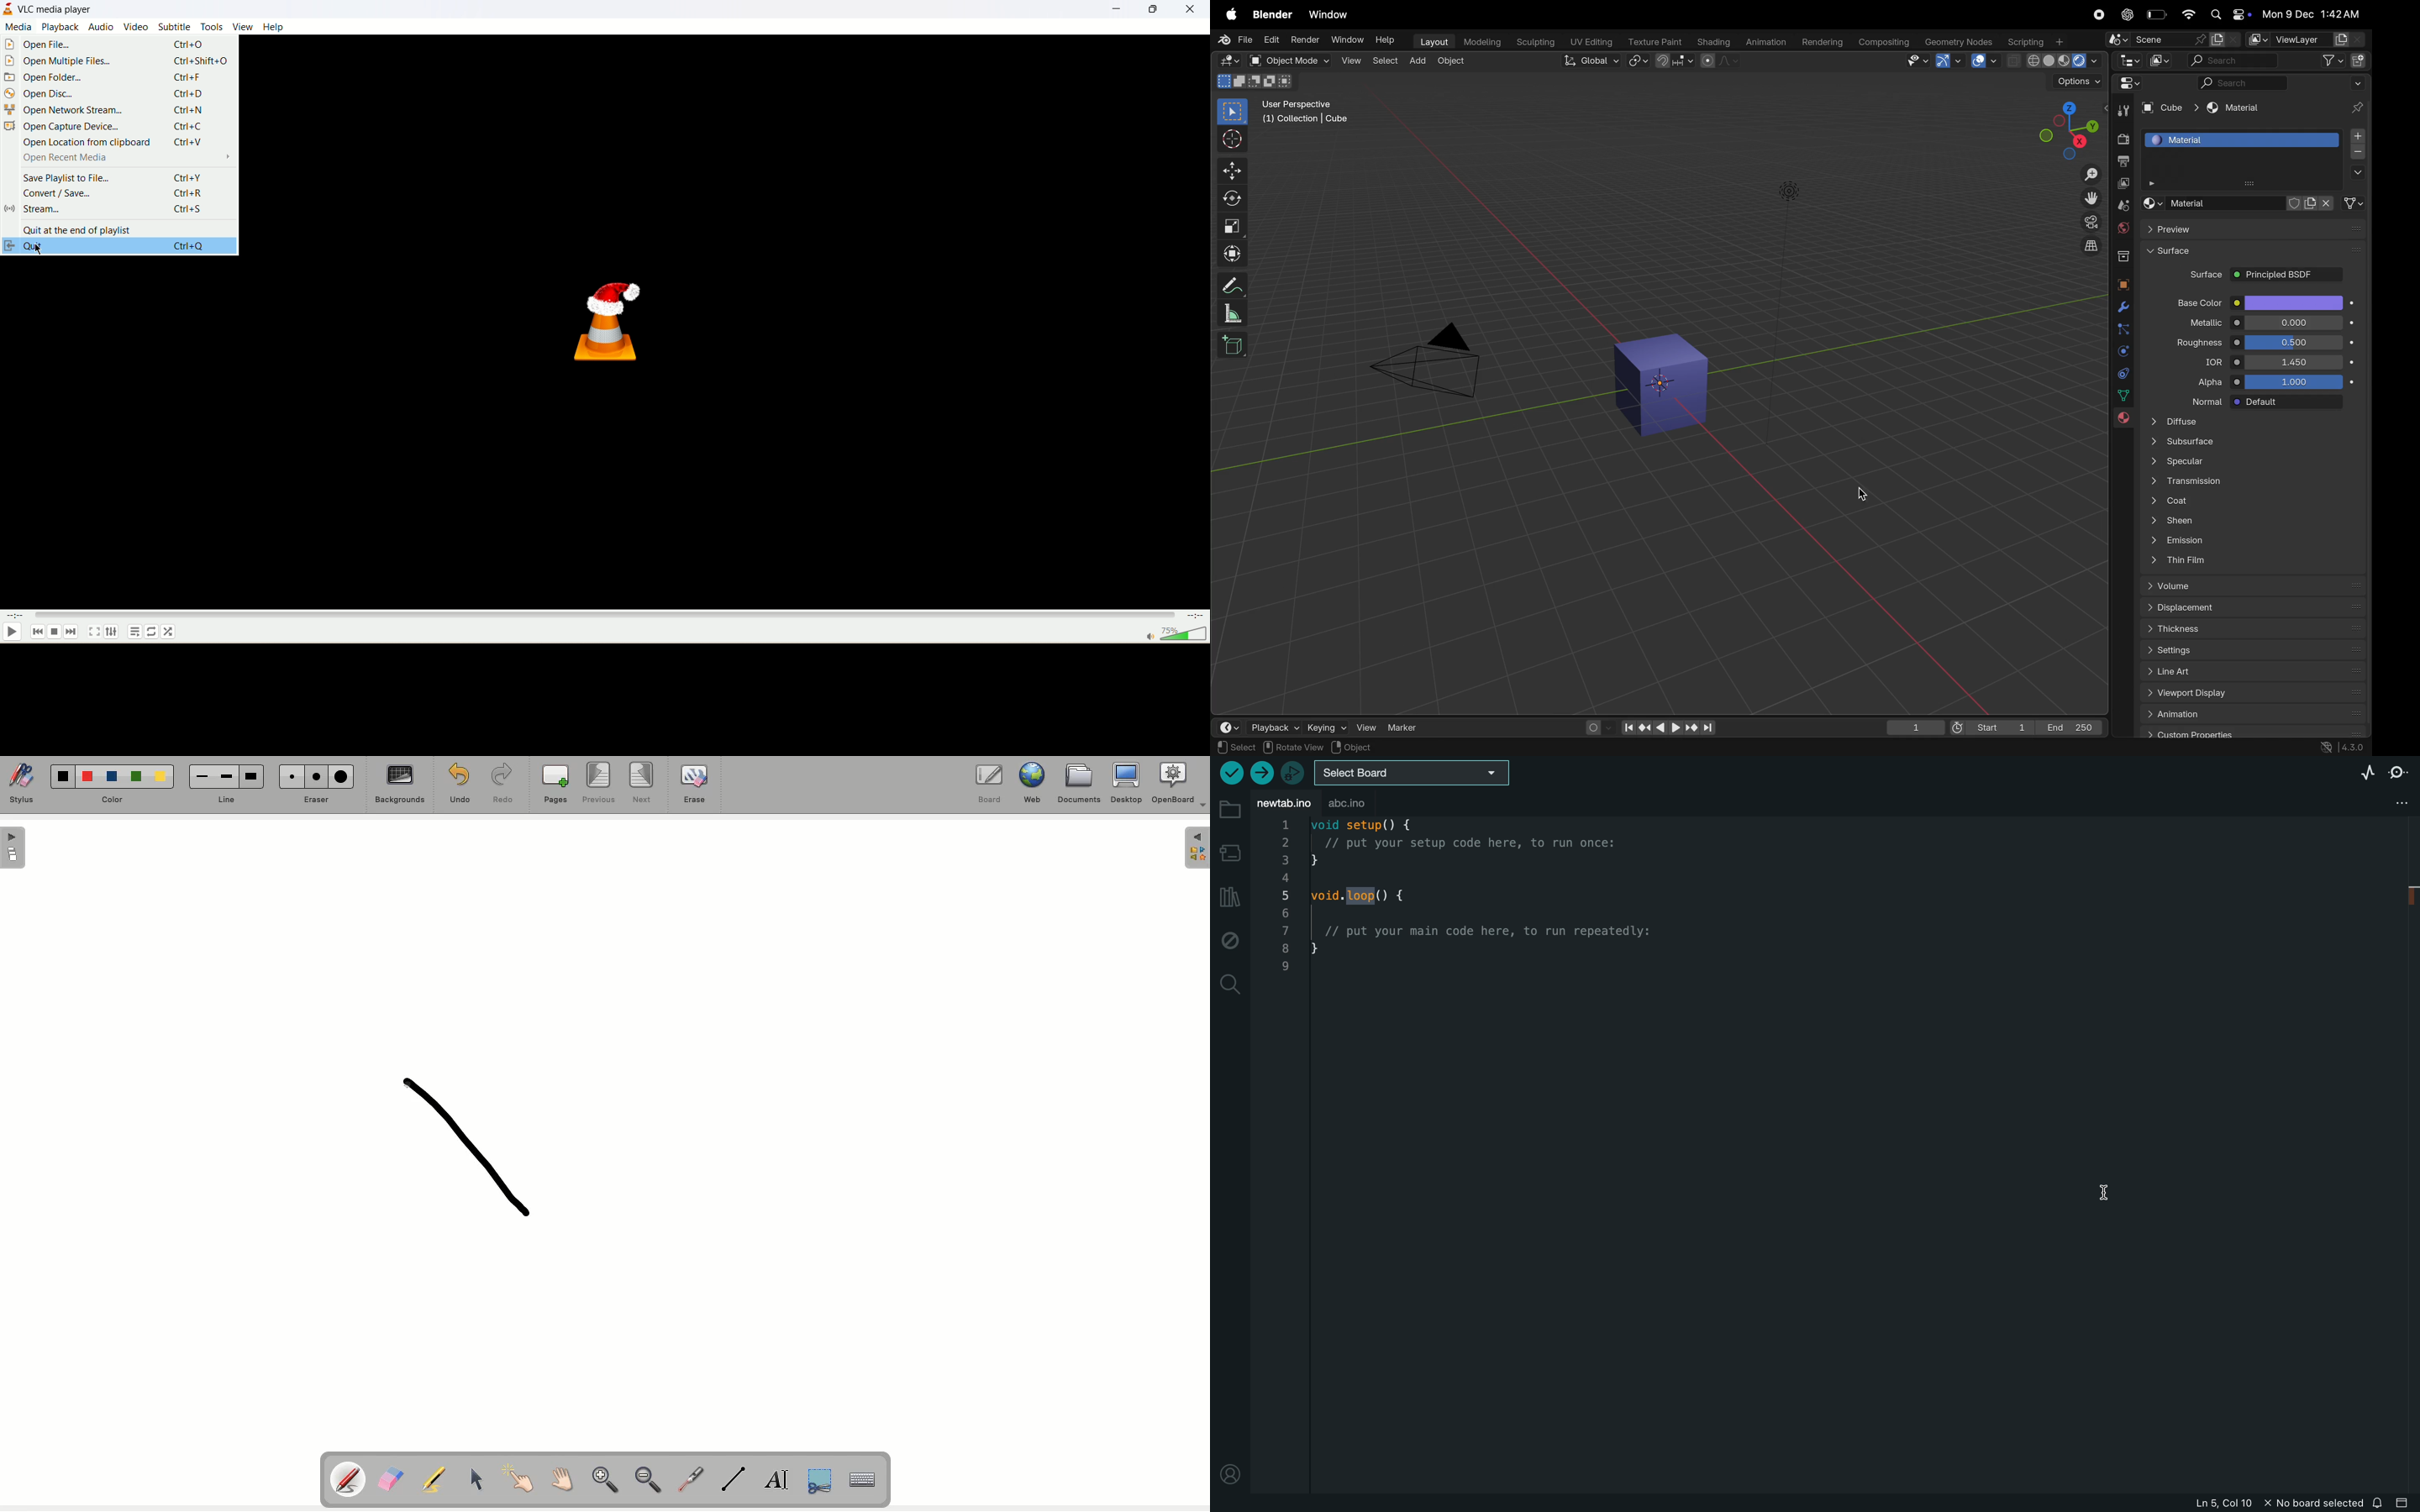 The height and width of the screenshot is (1512, 2436). I want to click on alpha, so click(2200, 382).